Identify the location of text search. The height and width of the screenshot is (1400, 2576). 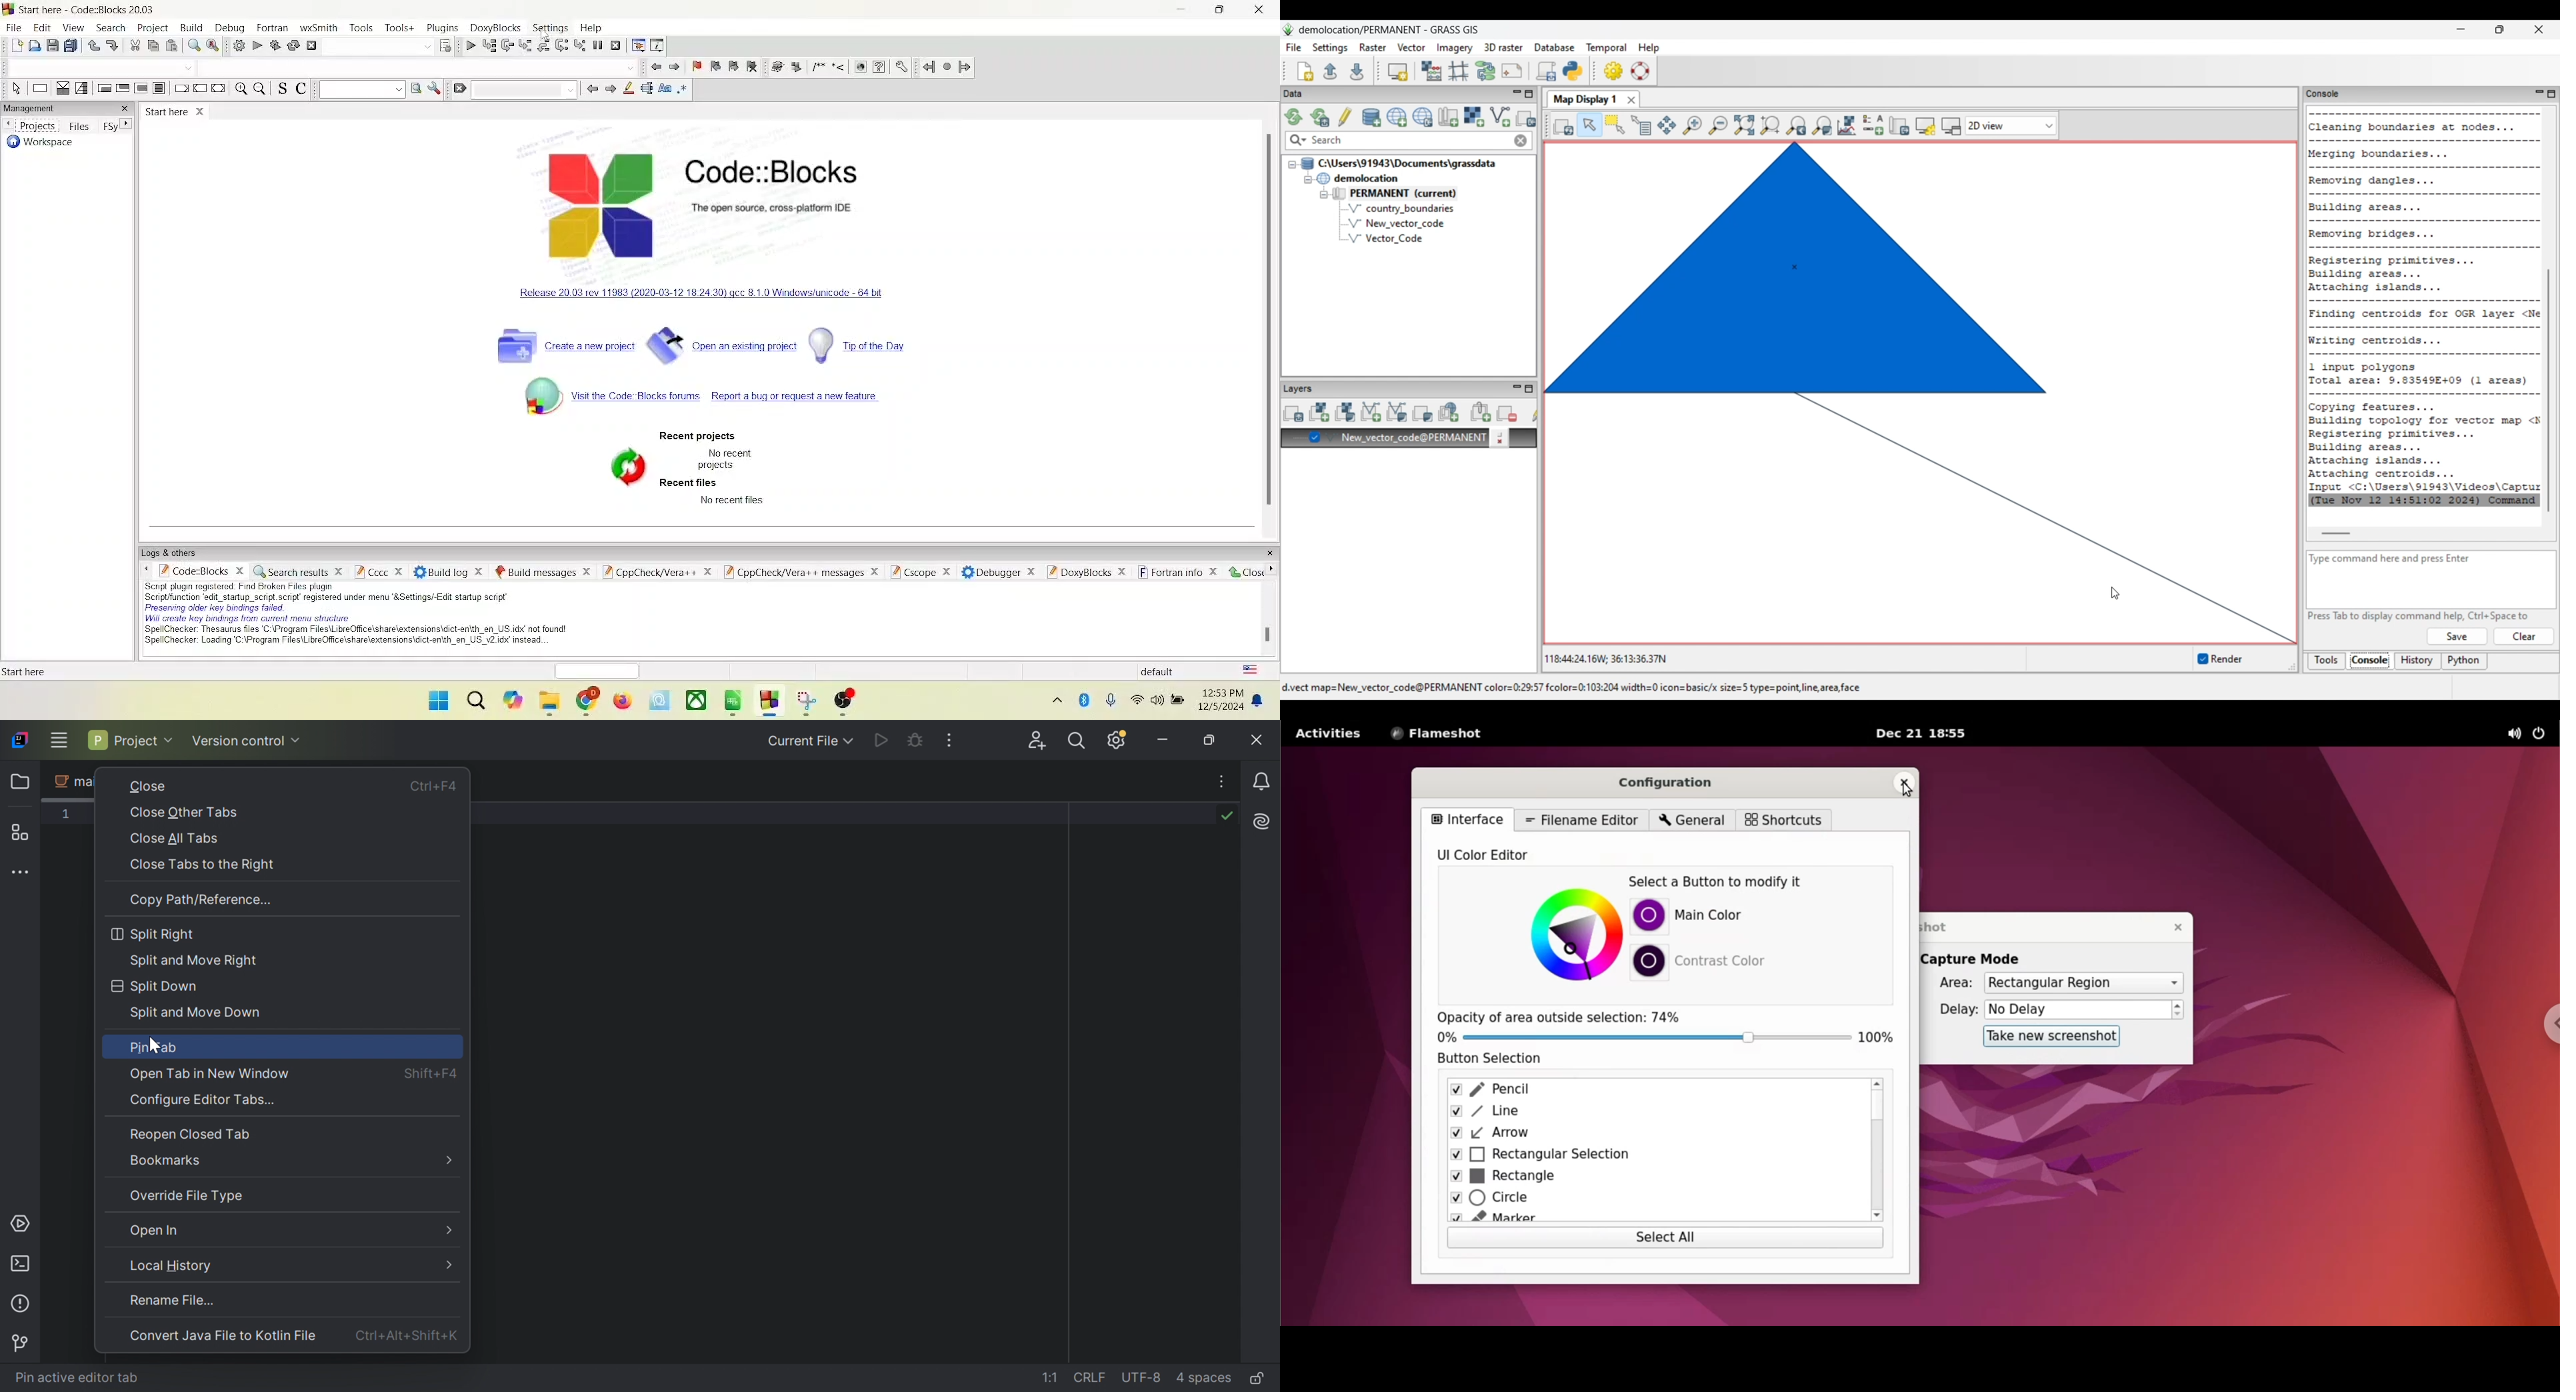
(359, 91).